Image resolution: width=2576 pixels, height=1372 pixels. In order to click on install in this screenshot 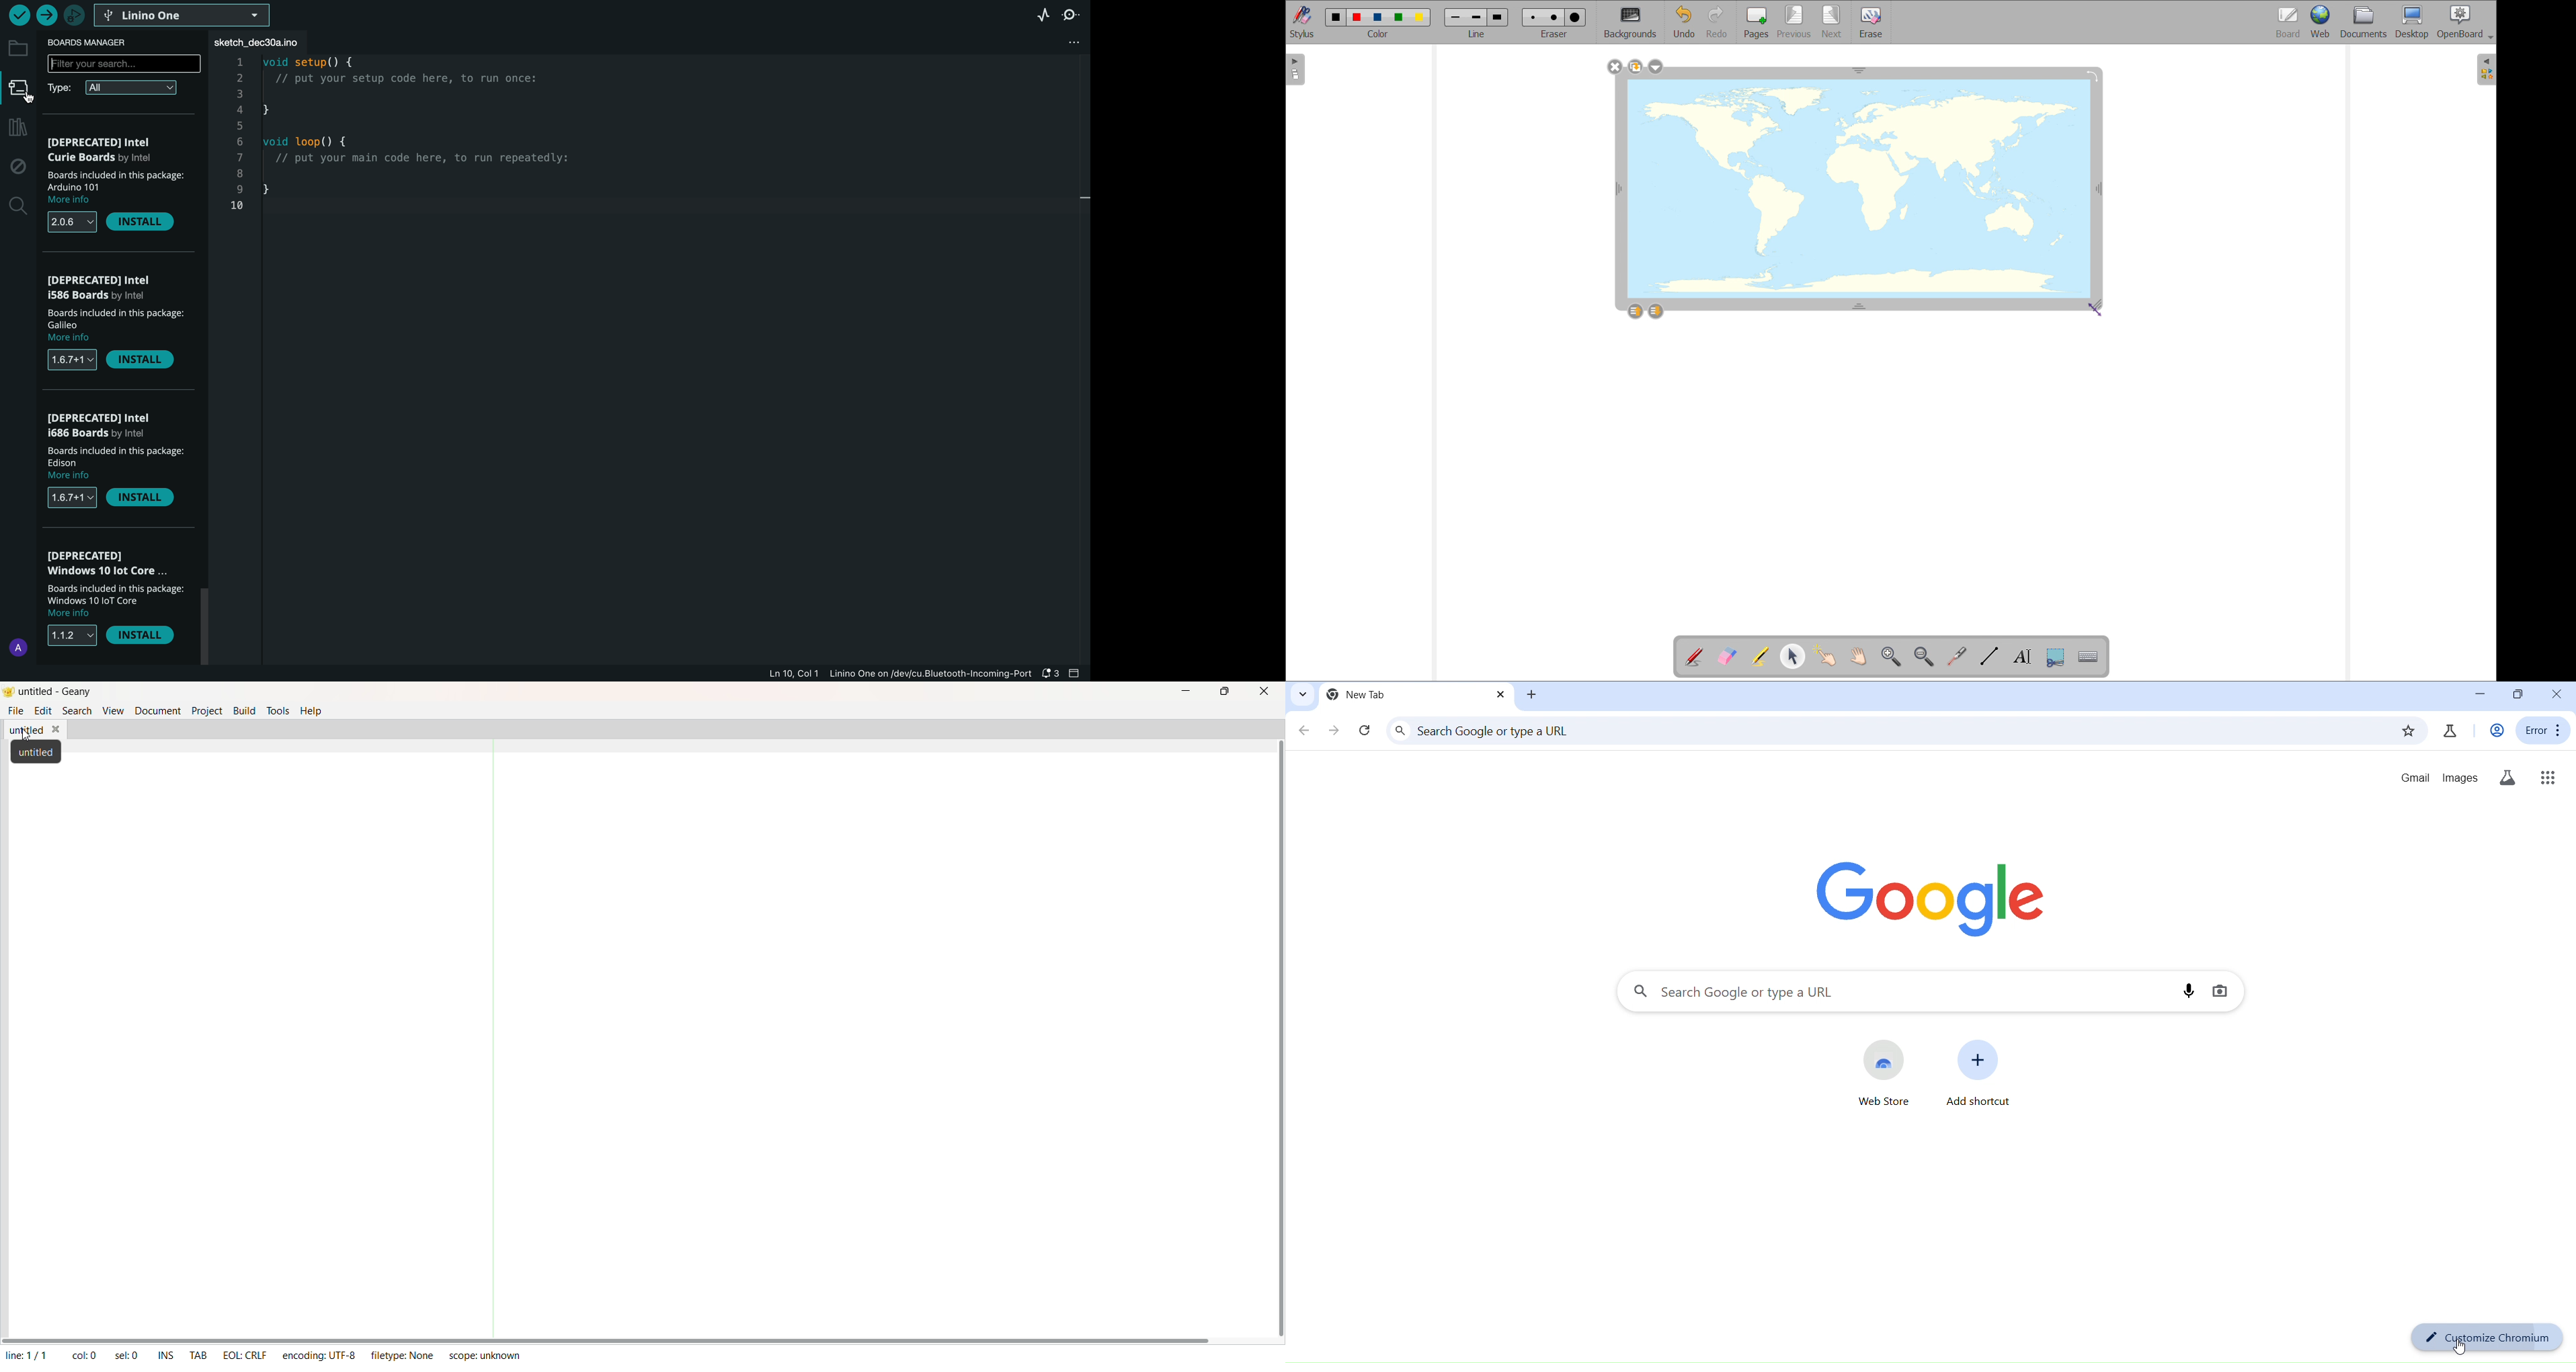, I will do `click(140, 497)`.